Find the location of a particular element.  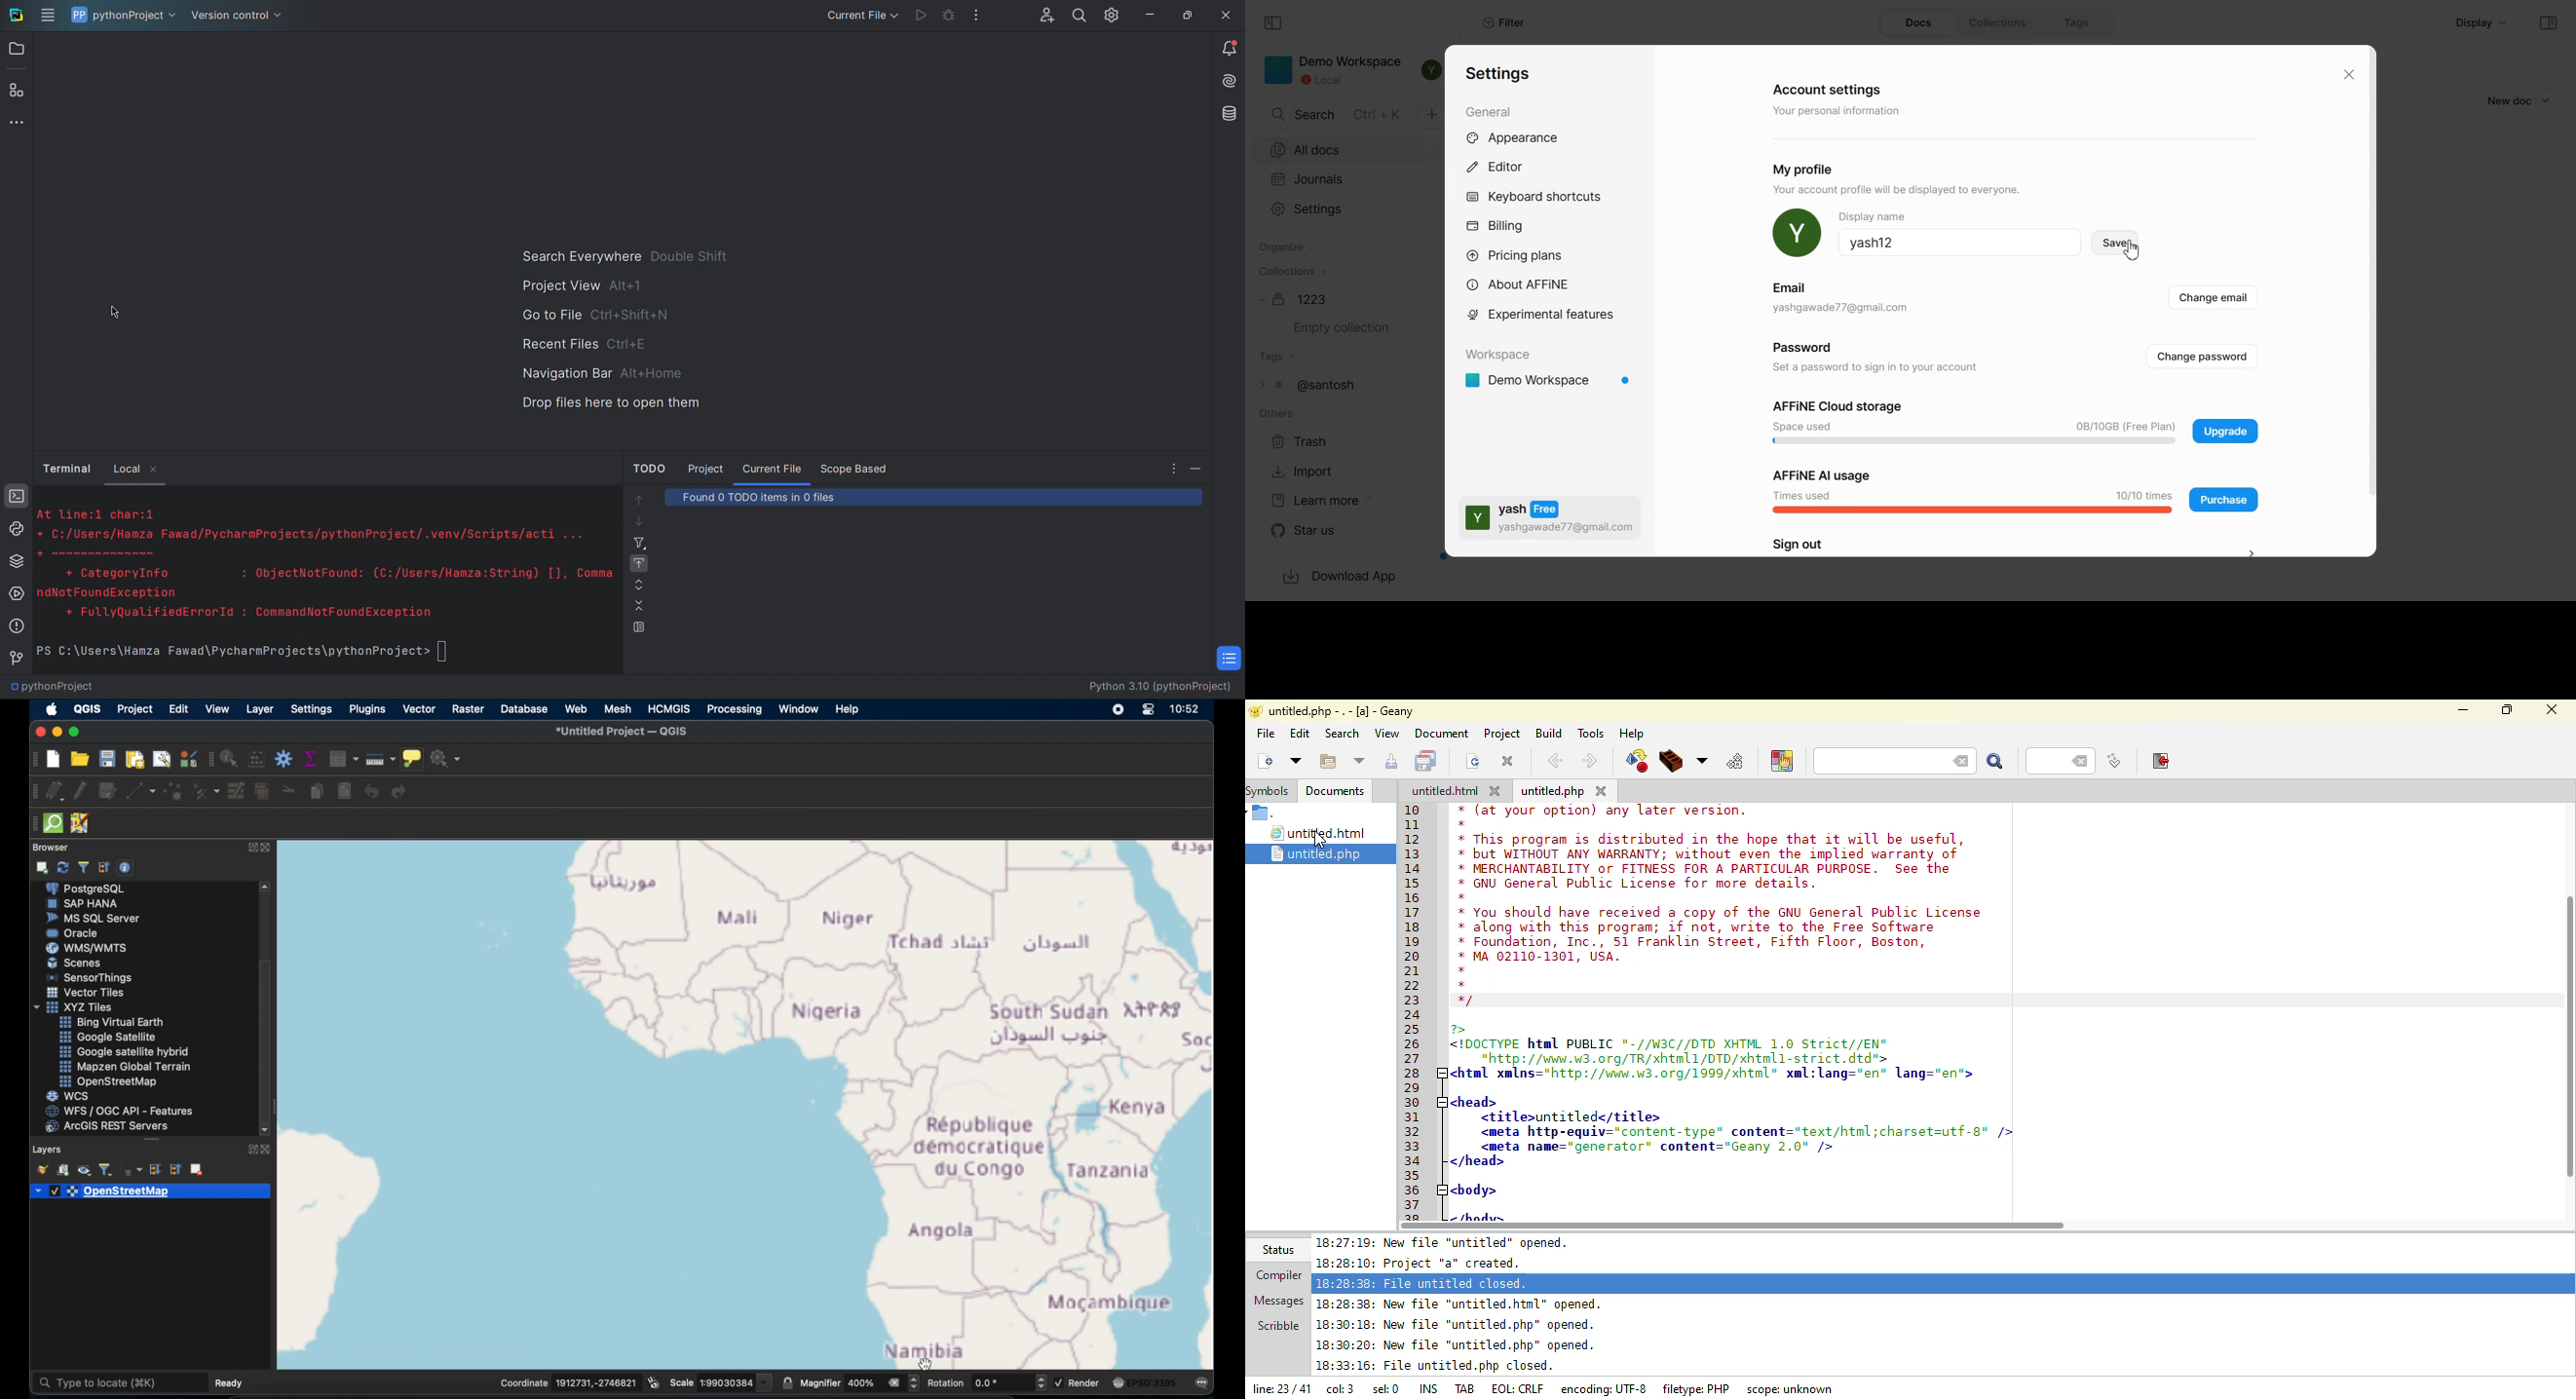

Collapse sidebar is located at coordinates (2548, 23).